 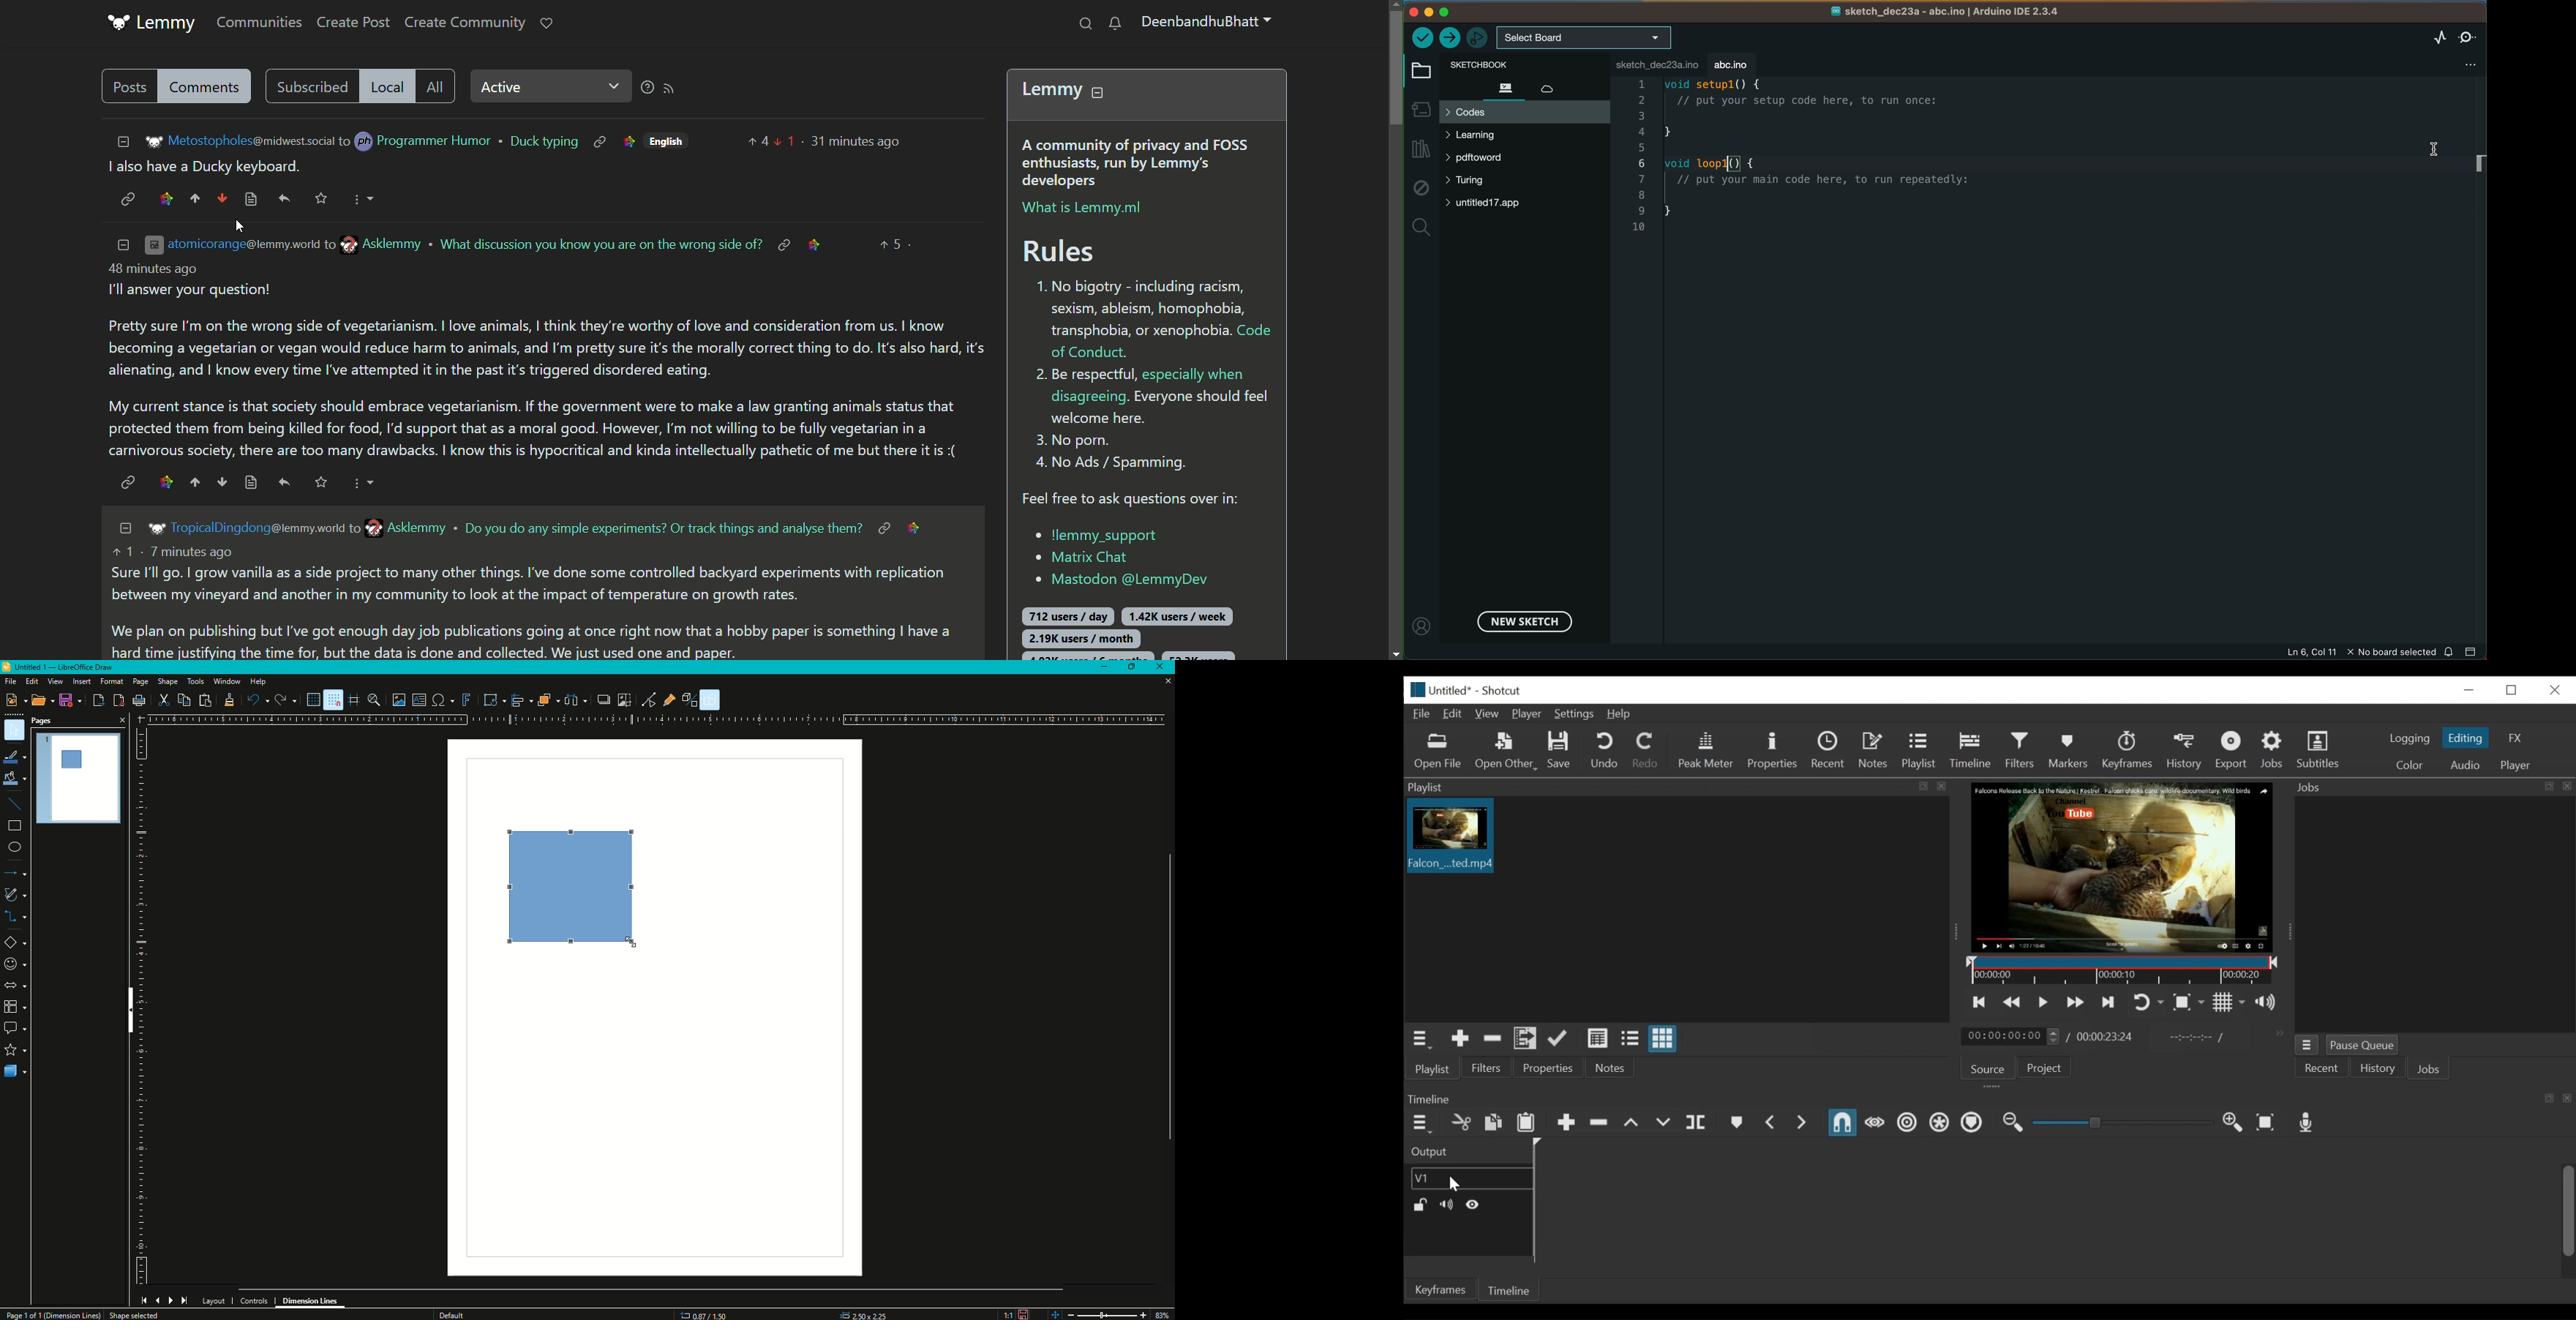 I want to click on View as files, so click(x=1630, y=1040).